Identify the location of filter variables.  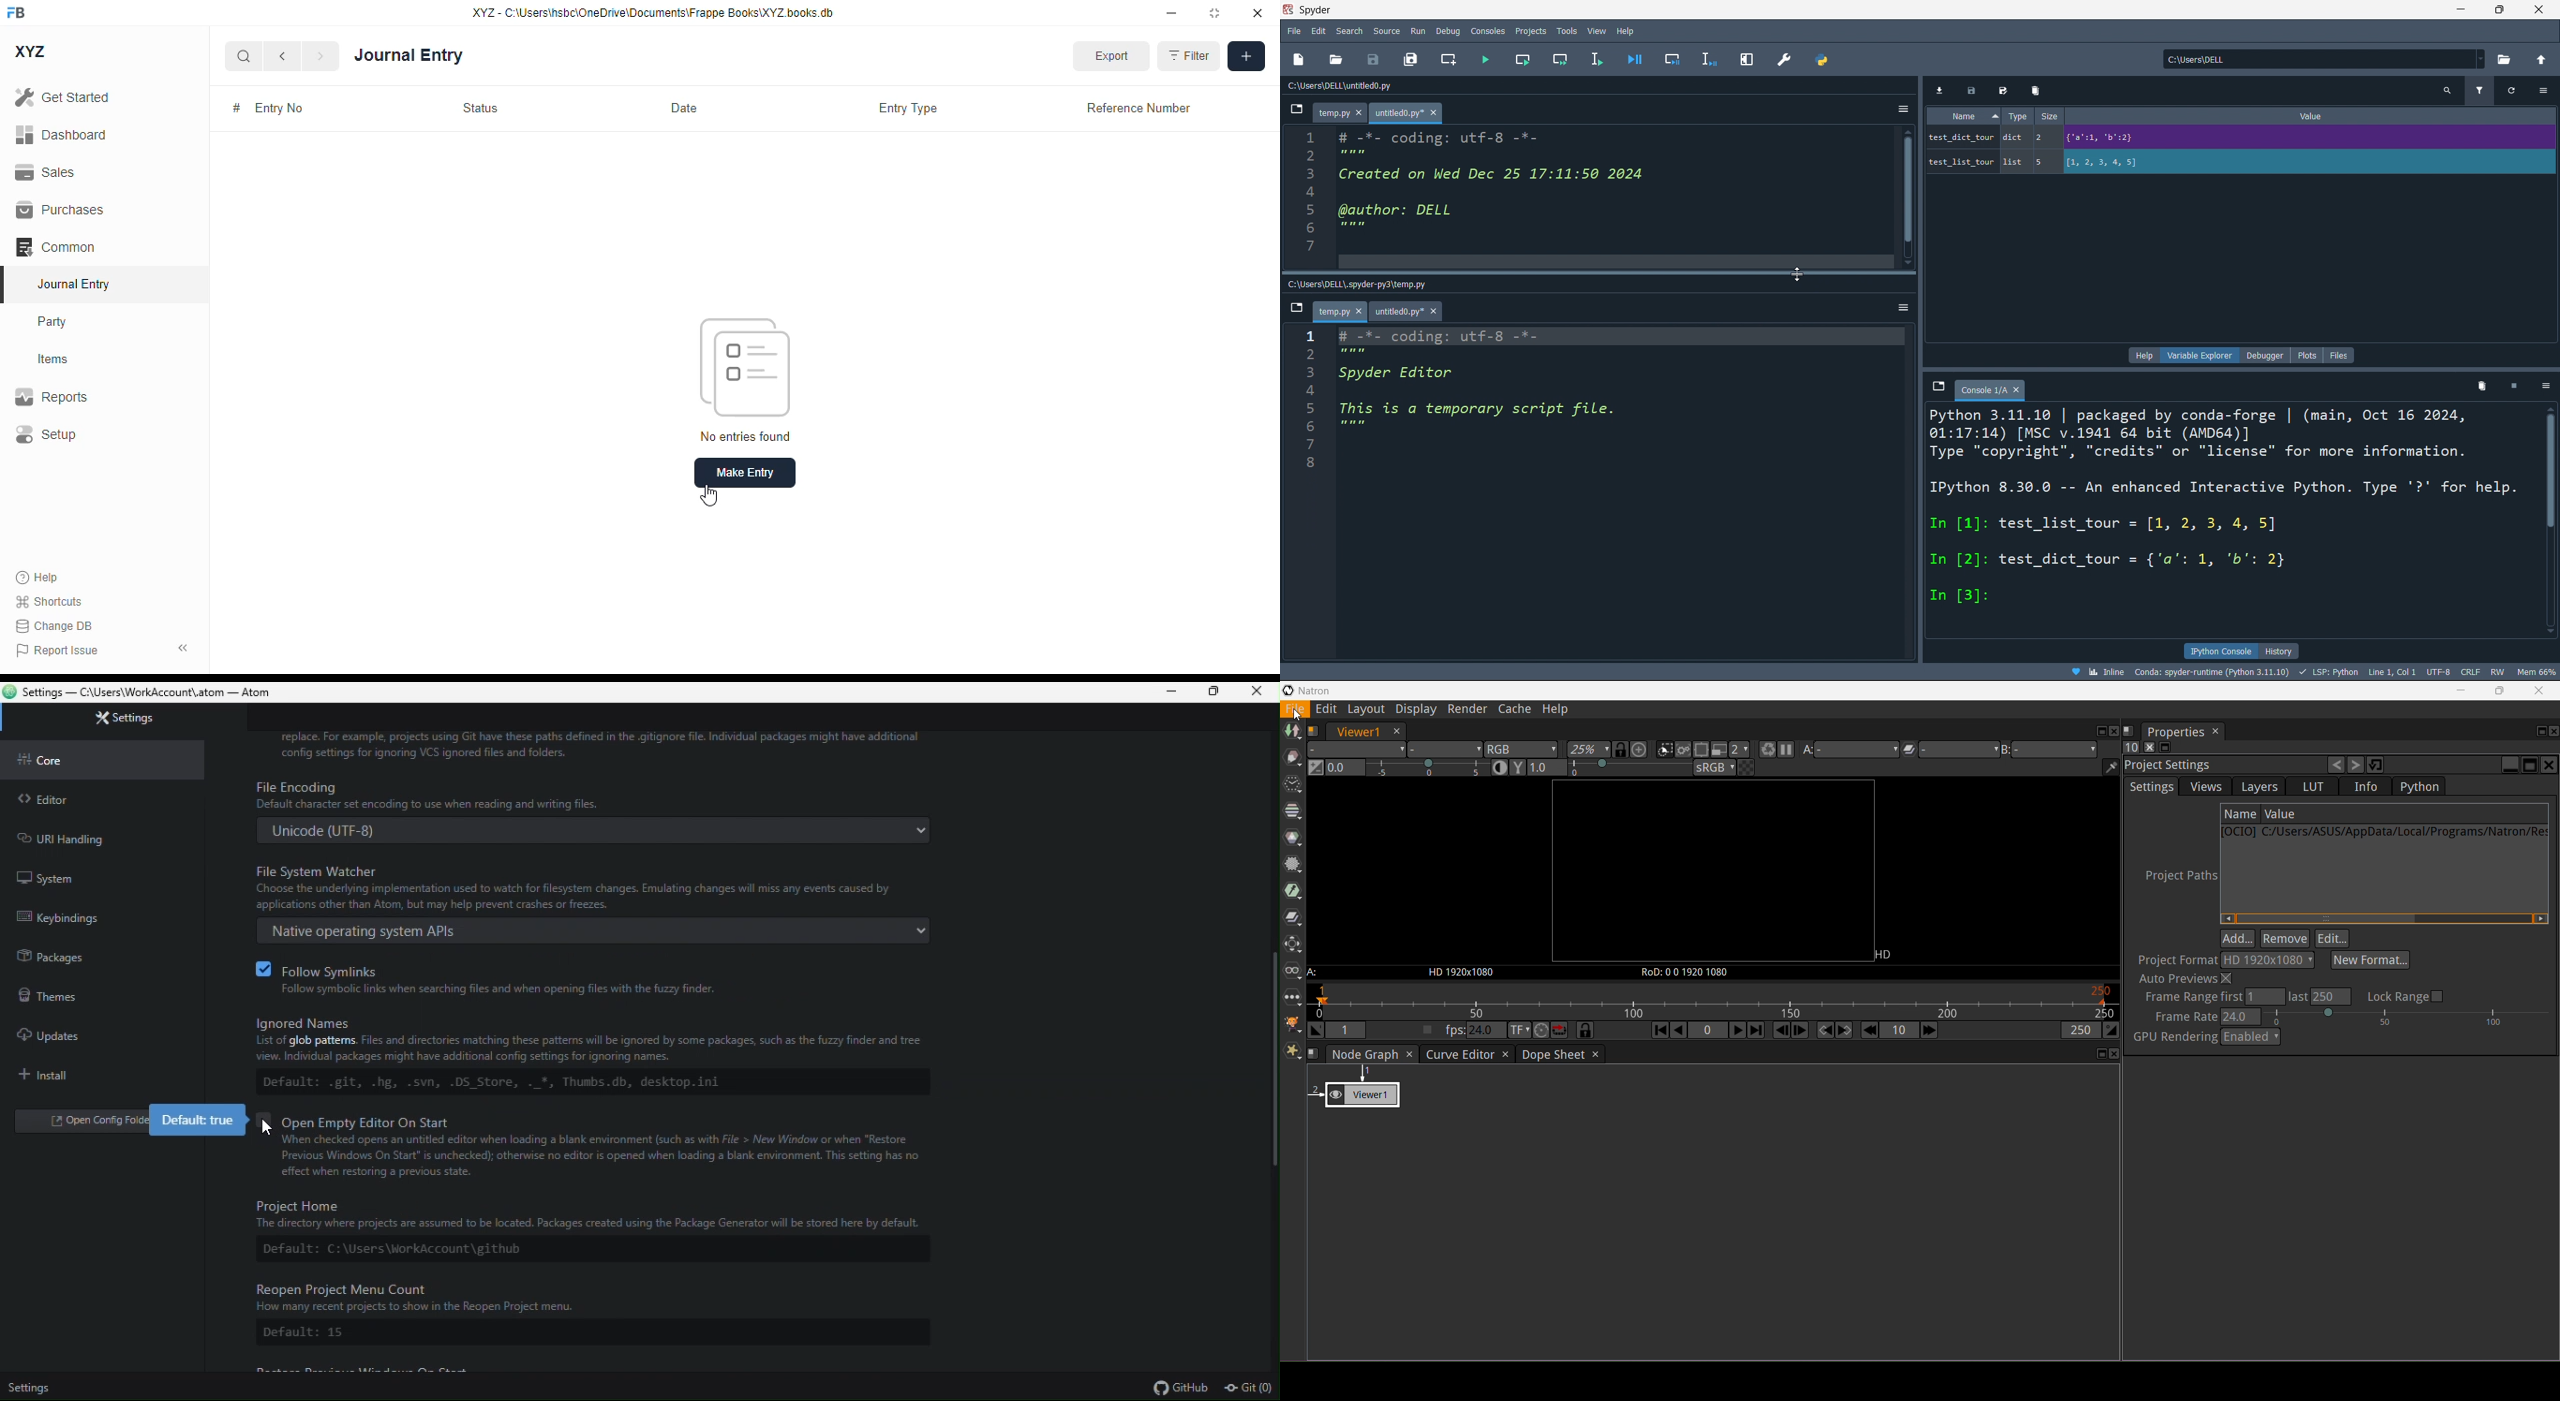
(2483, 90).